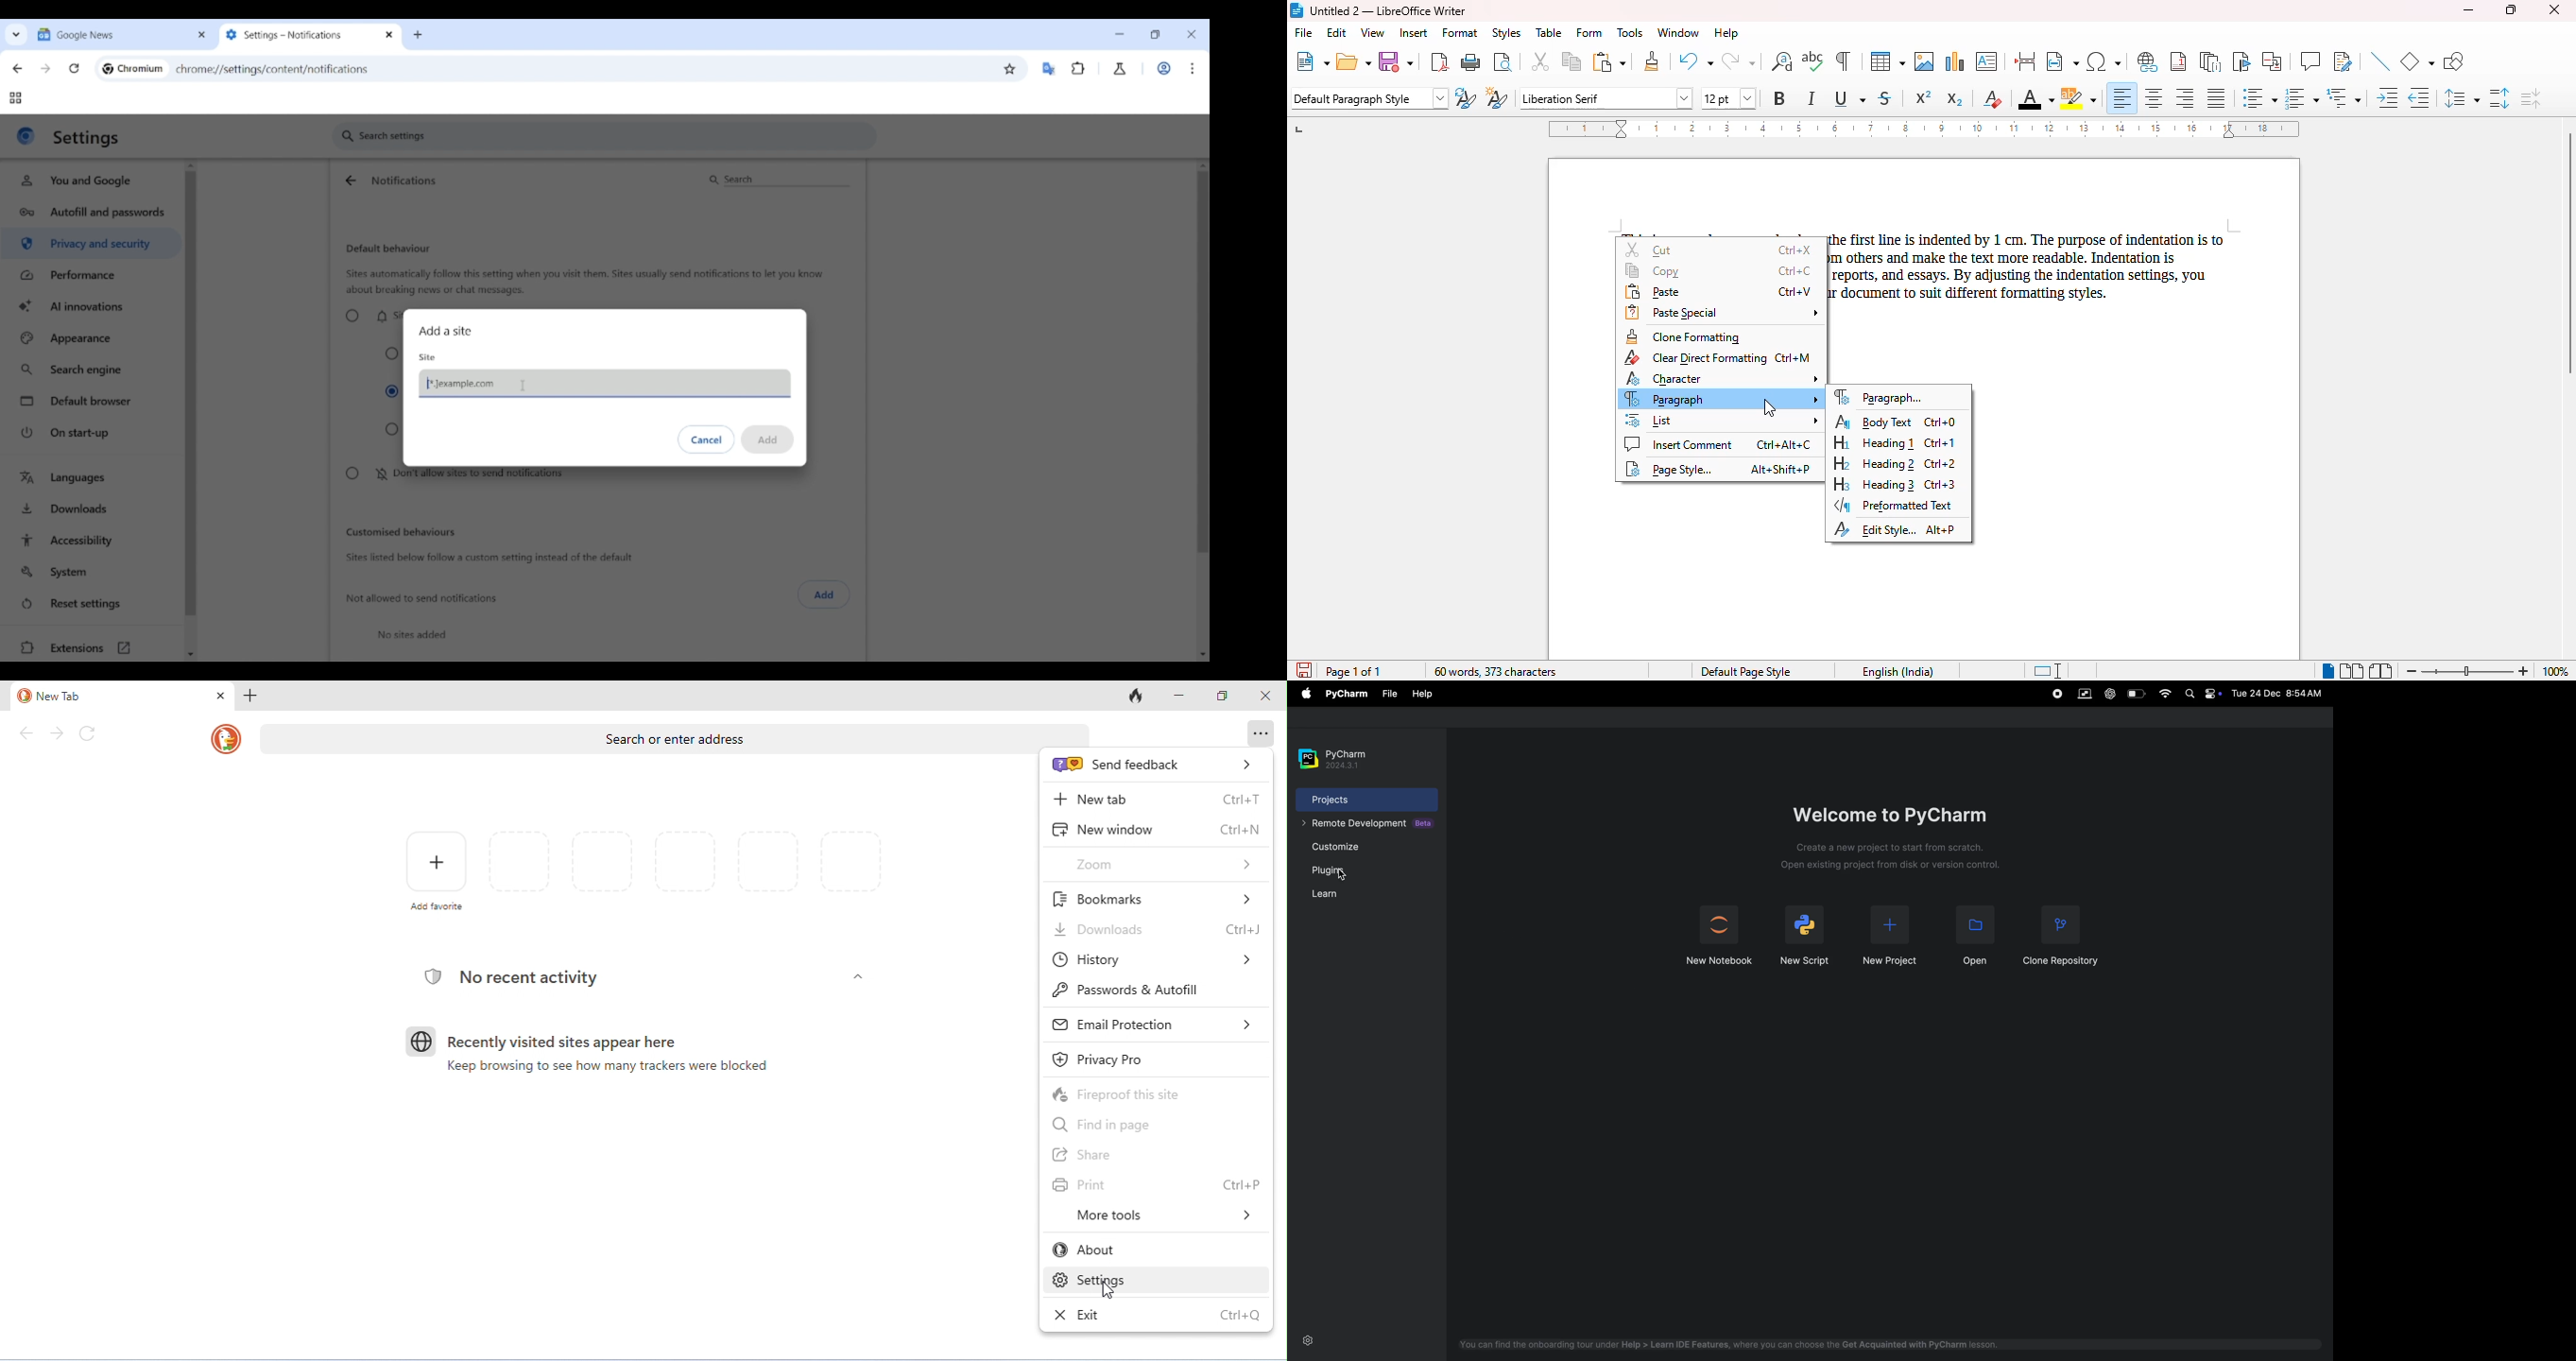 The image size is (2576, 1372). I want to click on undo, so click(1695, 60).